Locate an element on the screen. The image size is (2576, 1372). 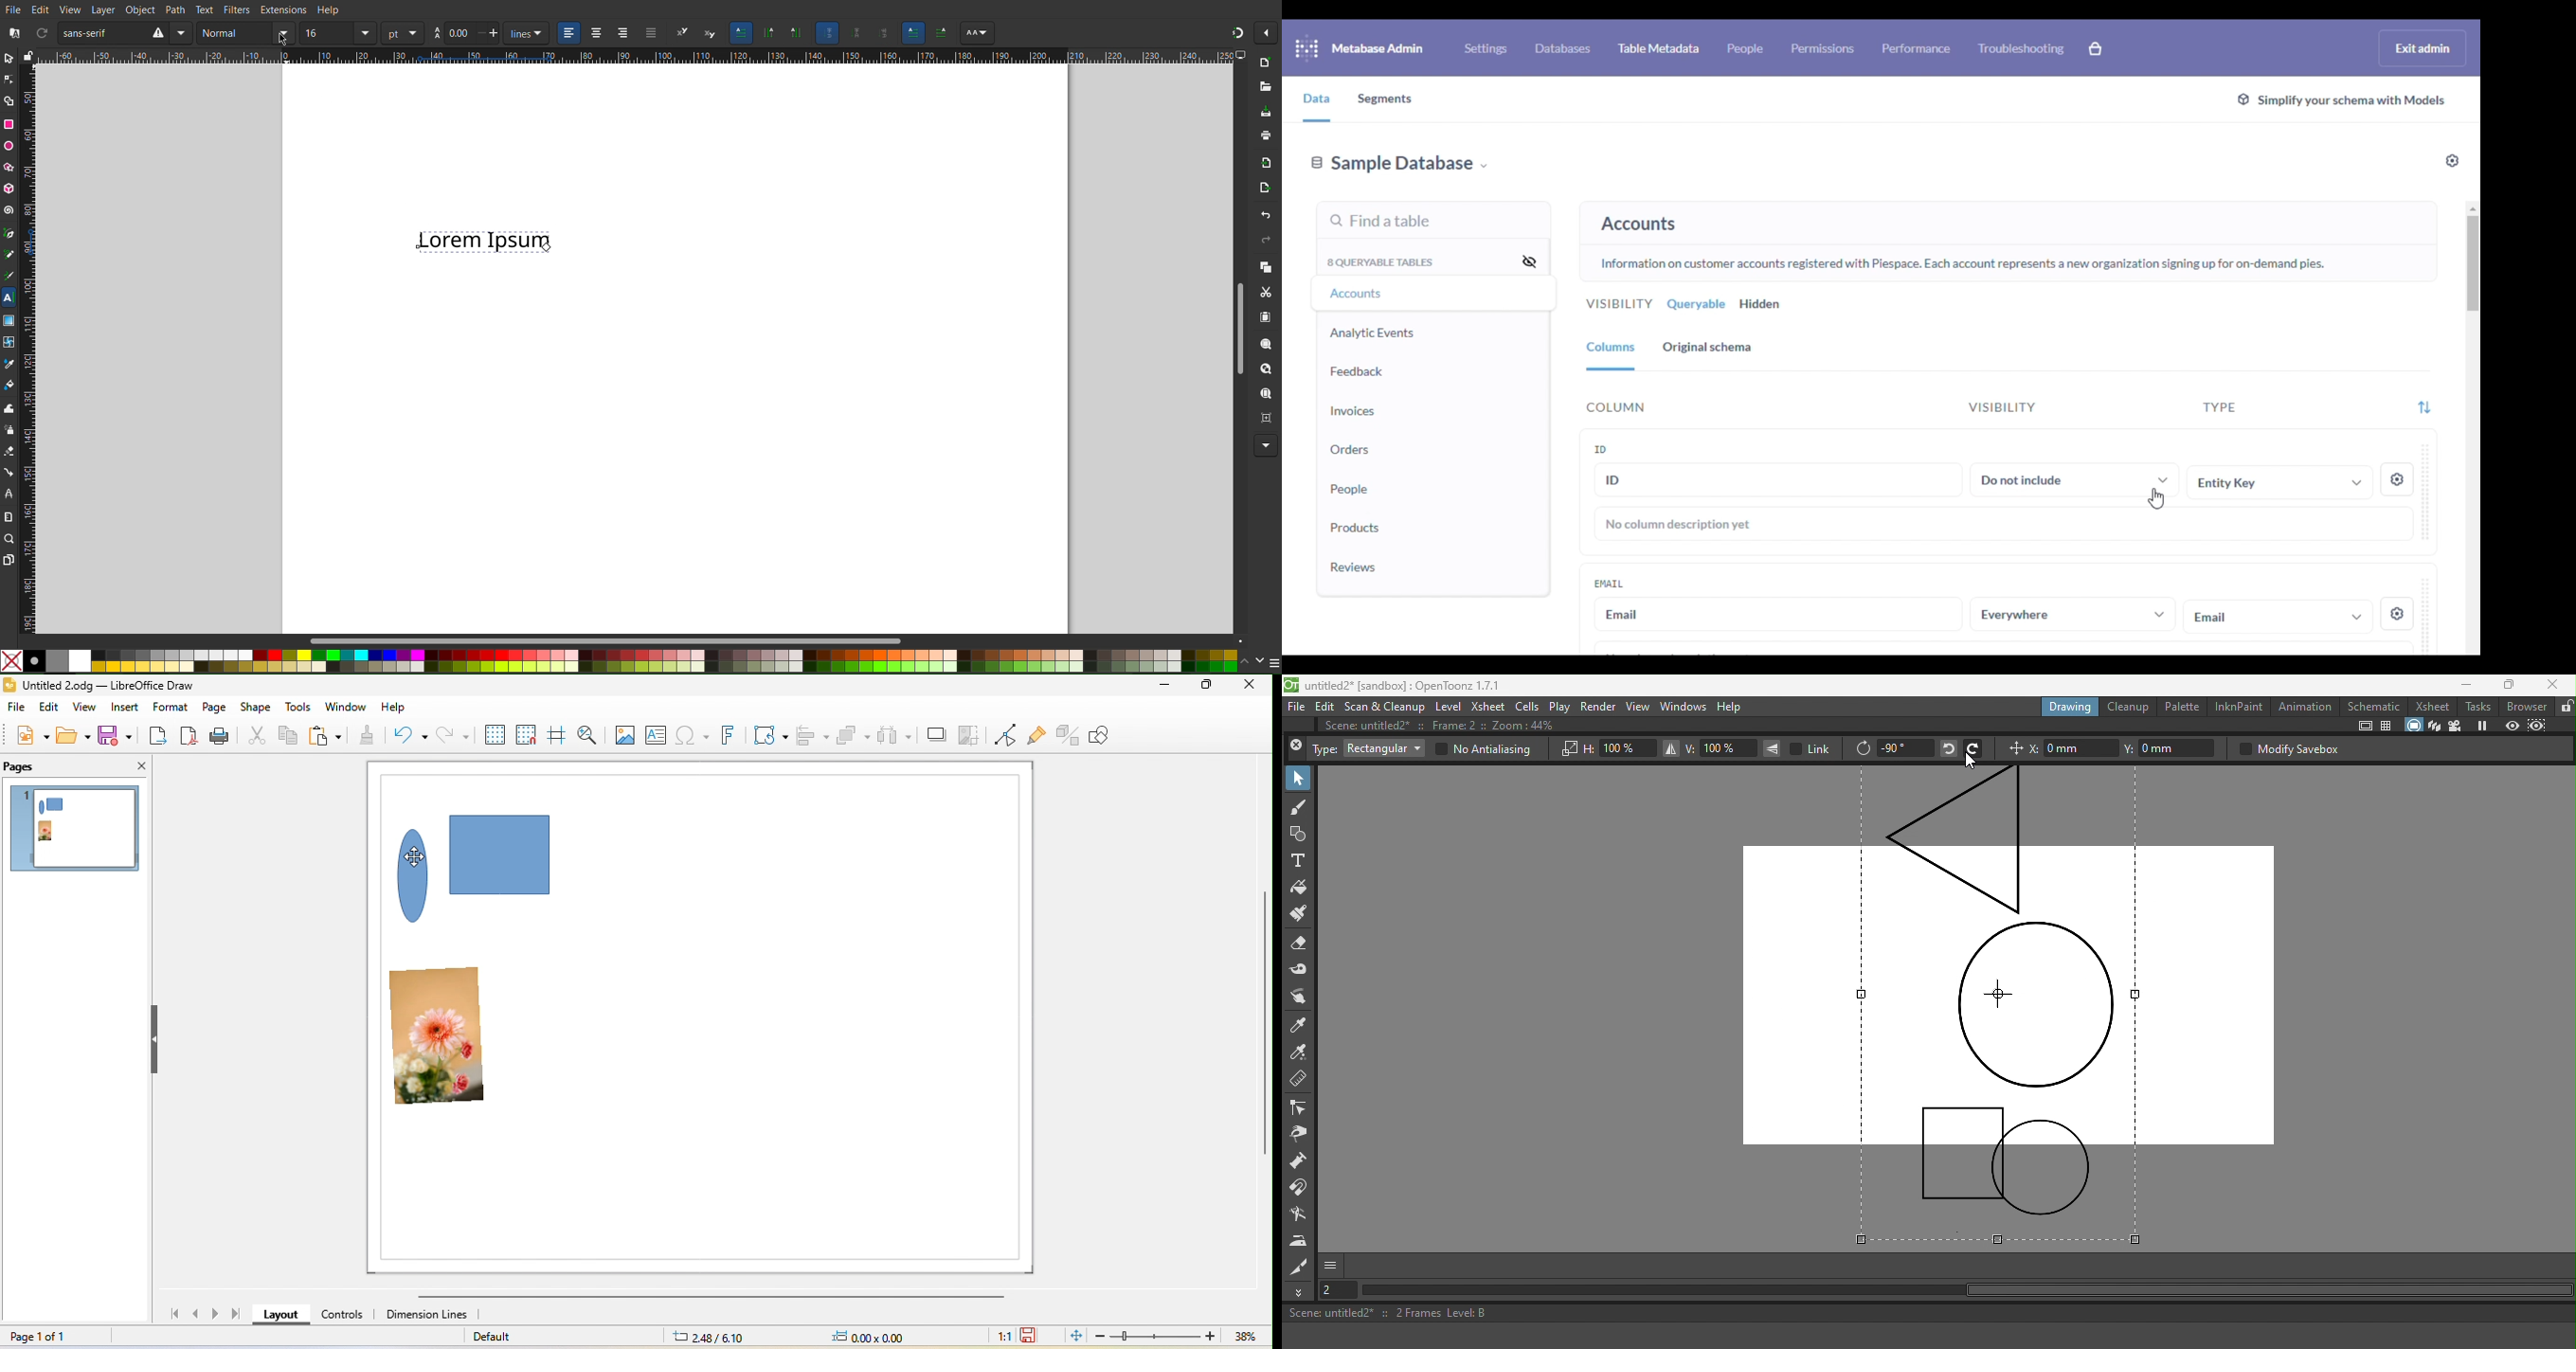
help is located at coordinates (394, 708).